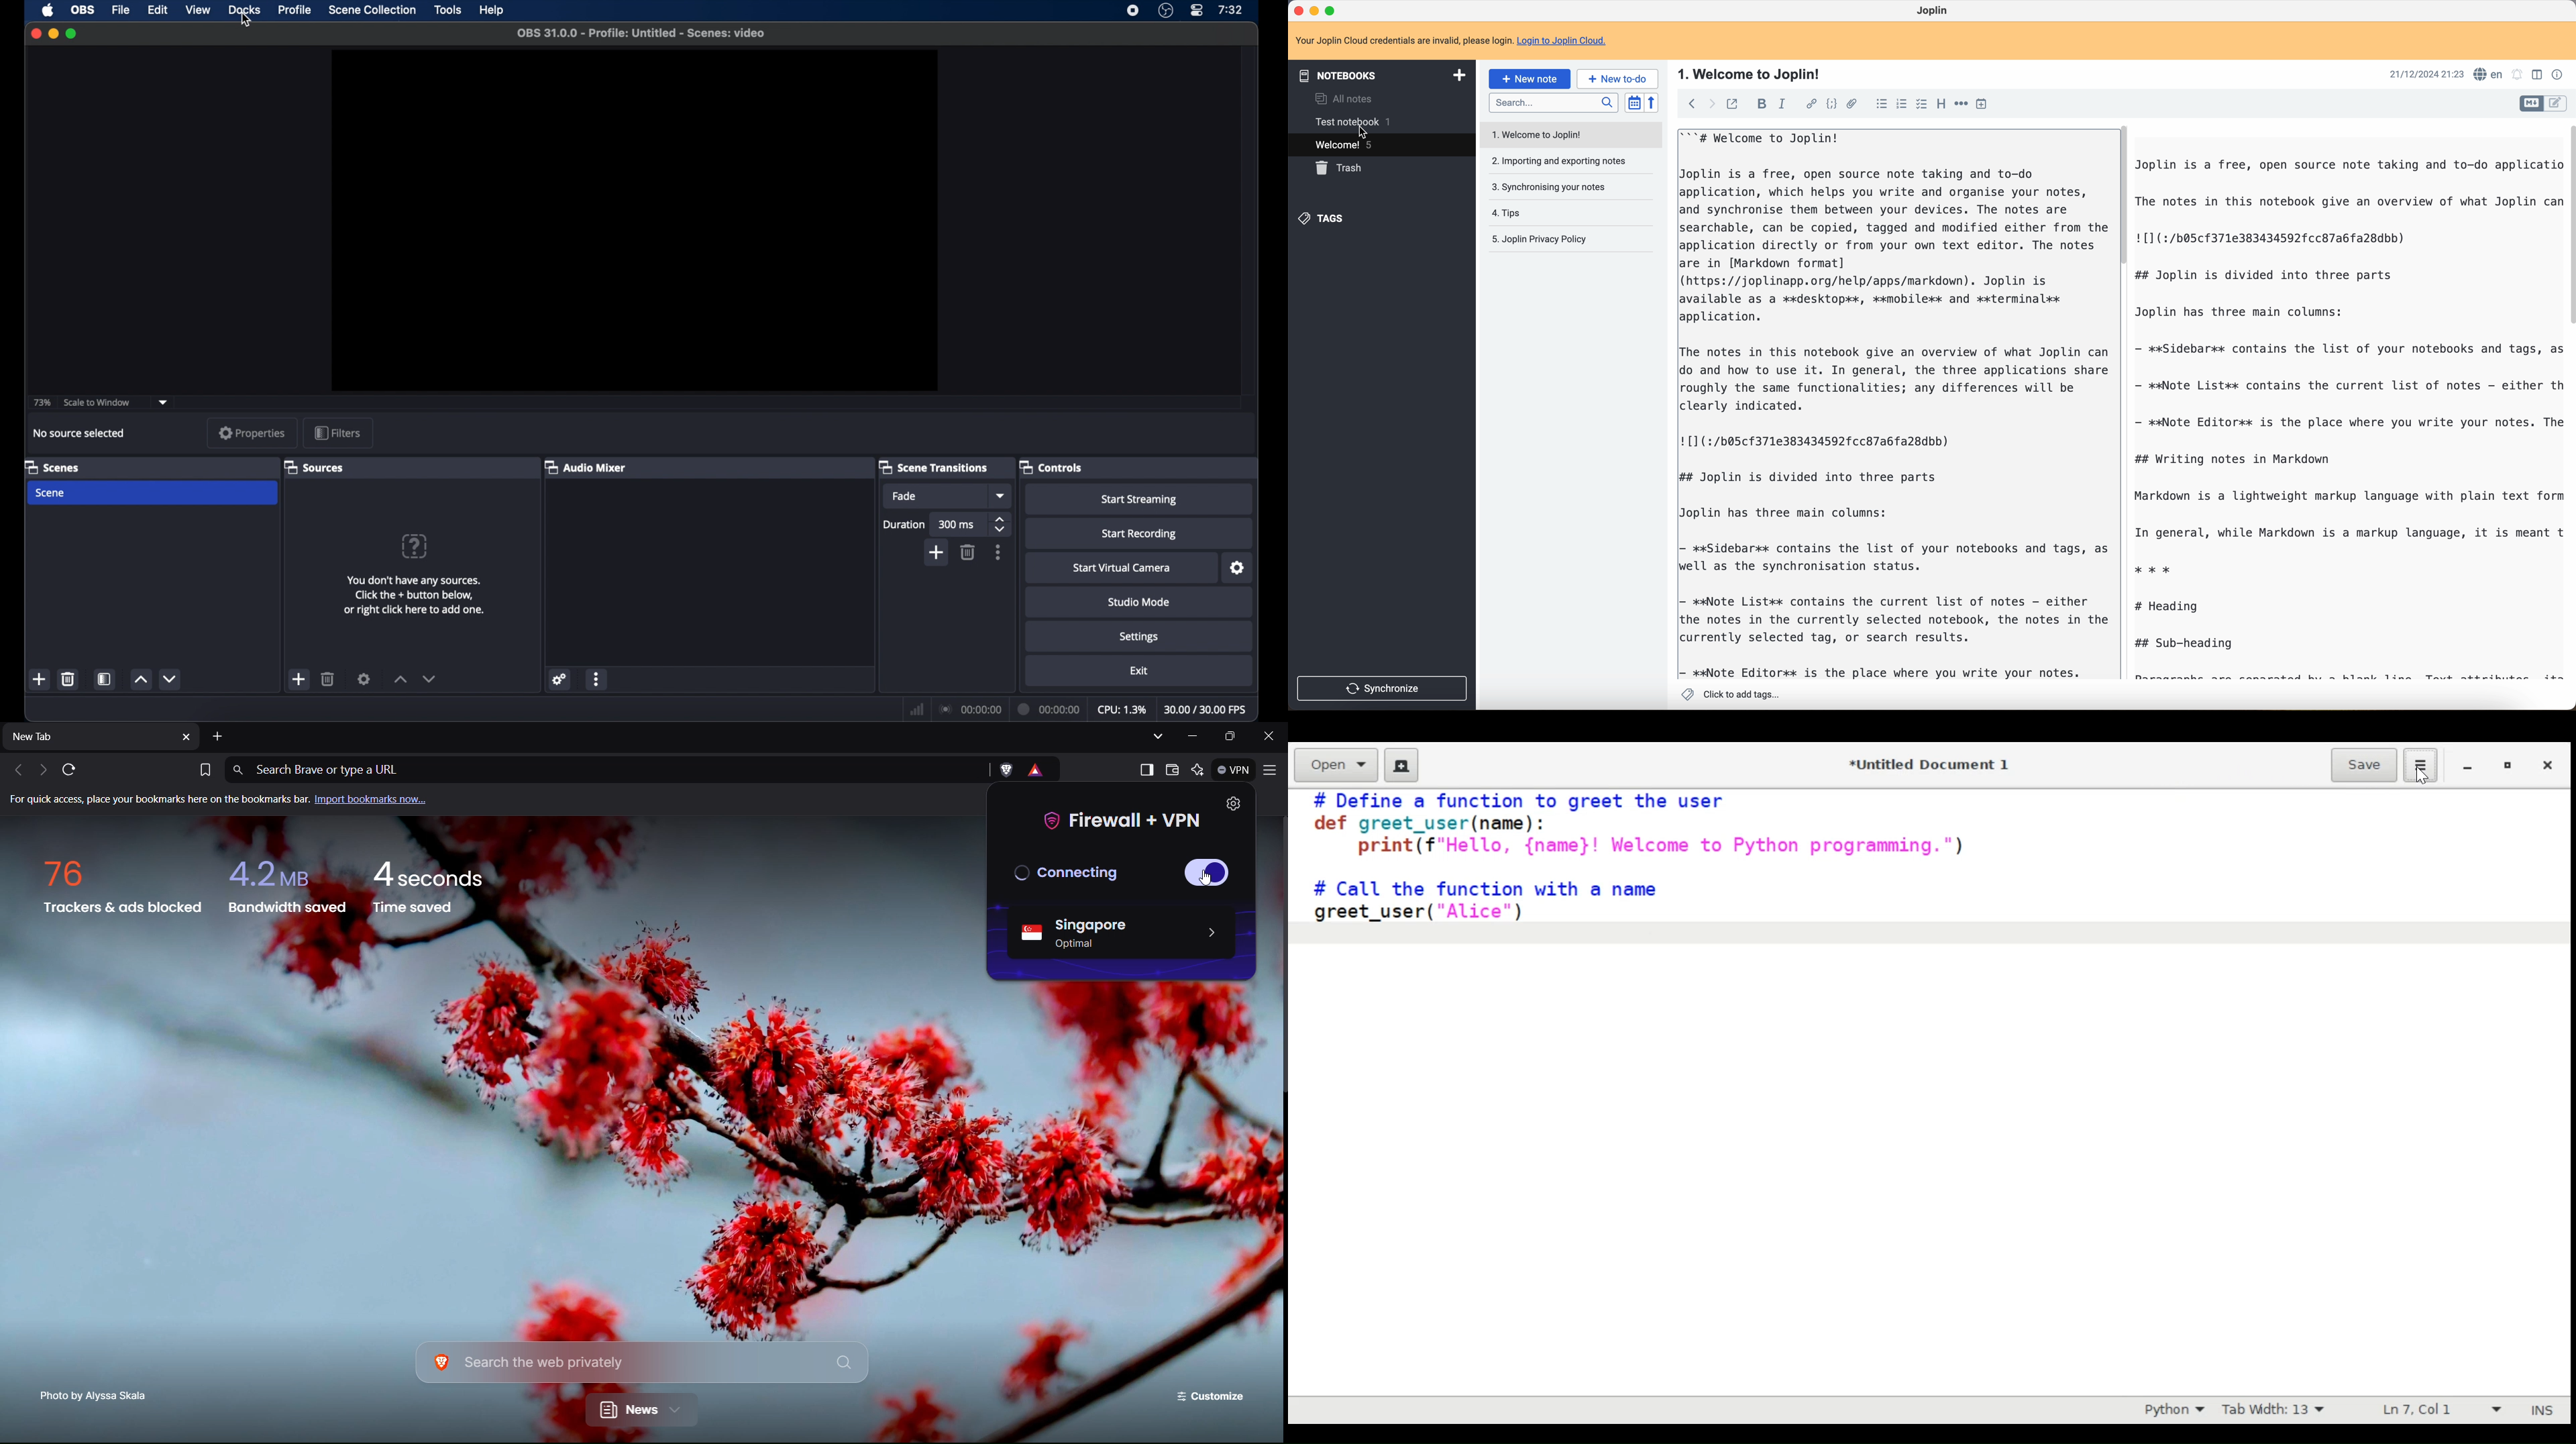  I want to click on preview, so click(635, 221).